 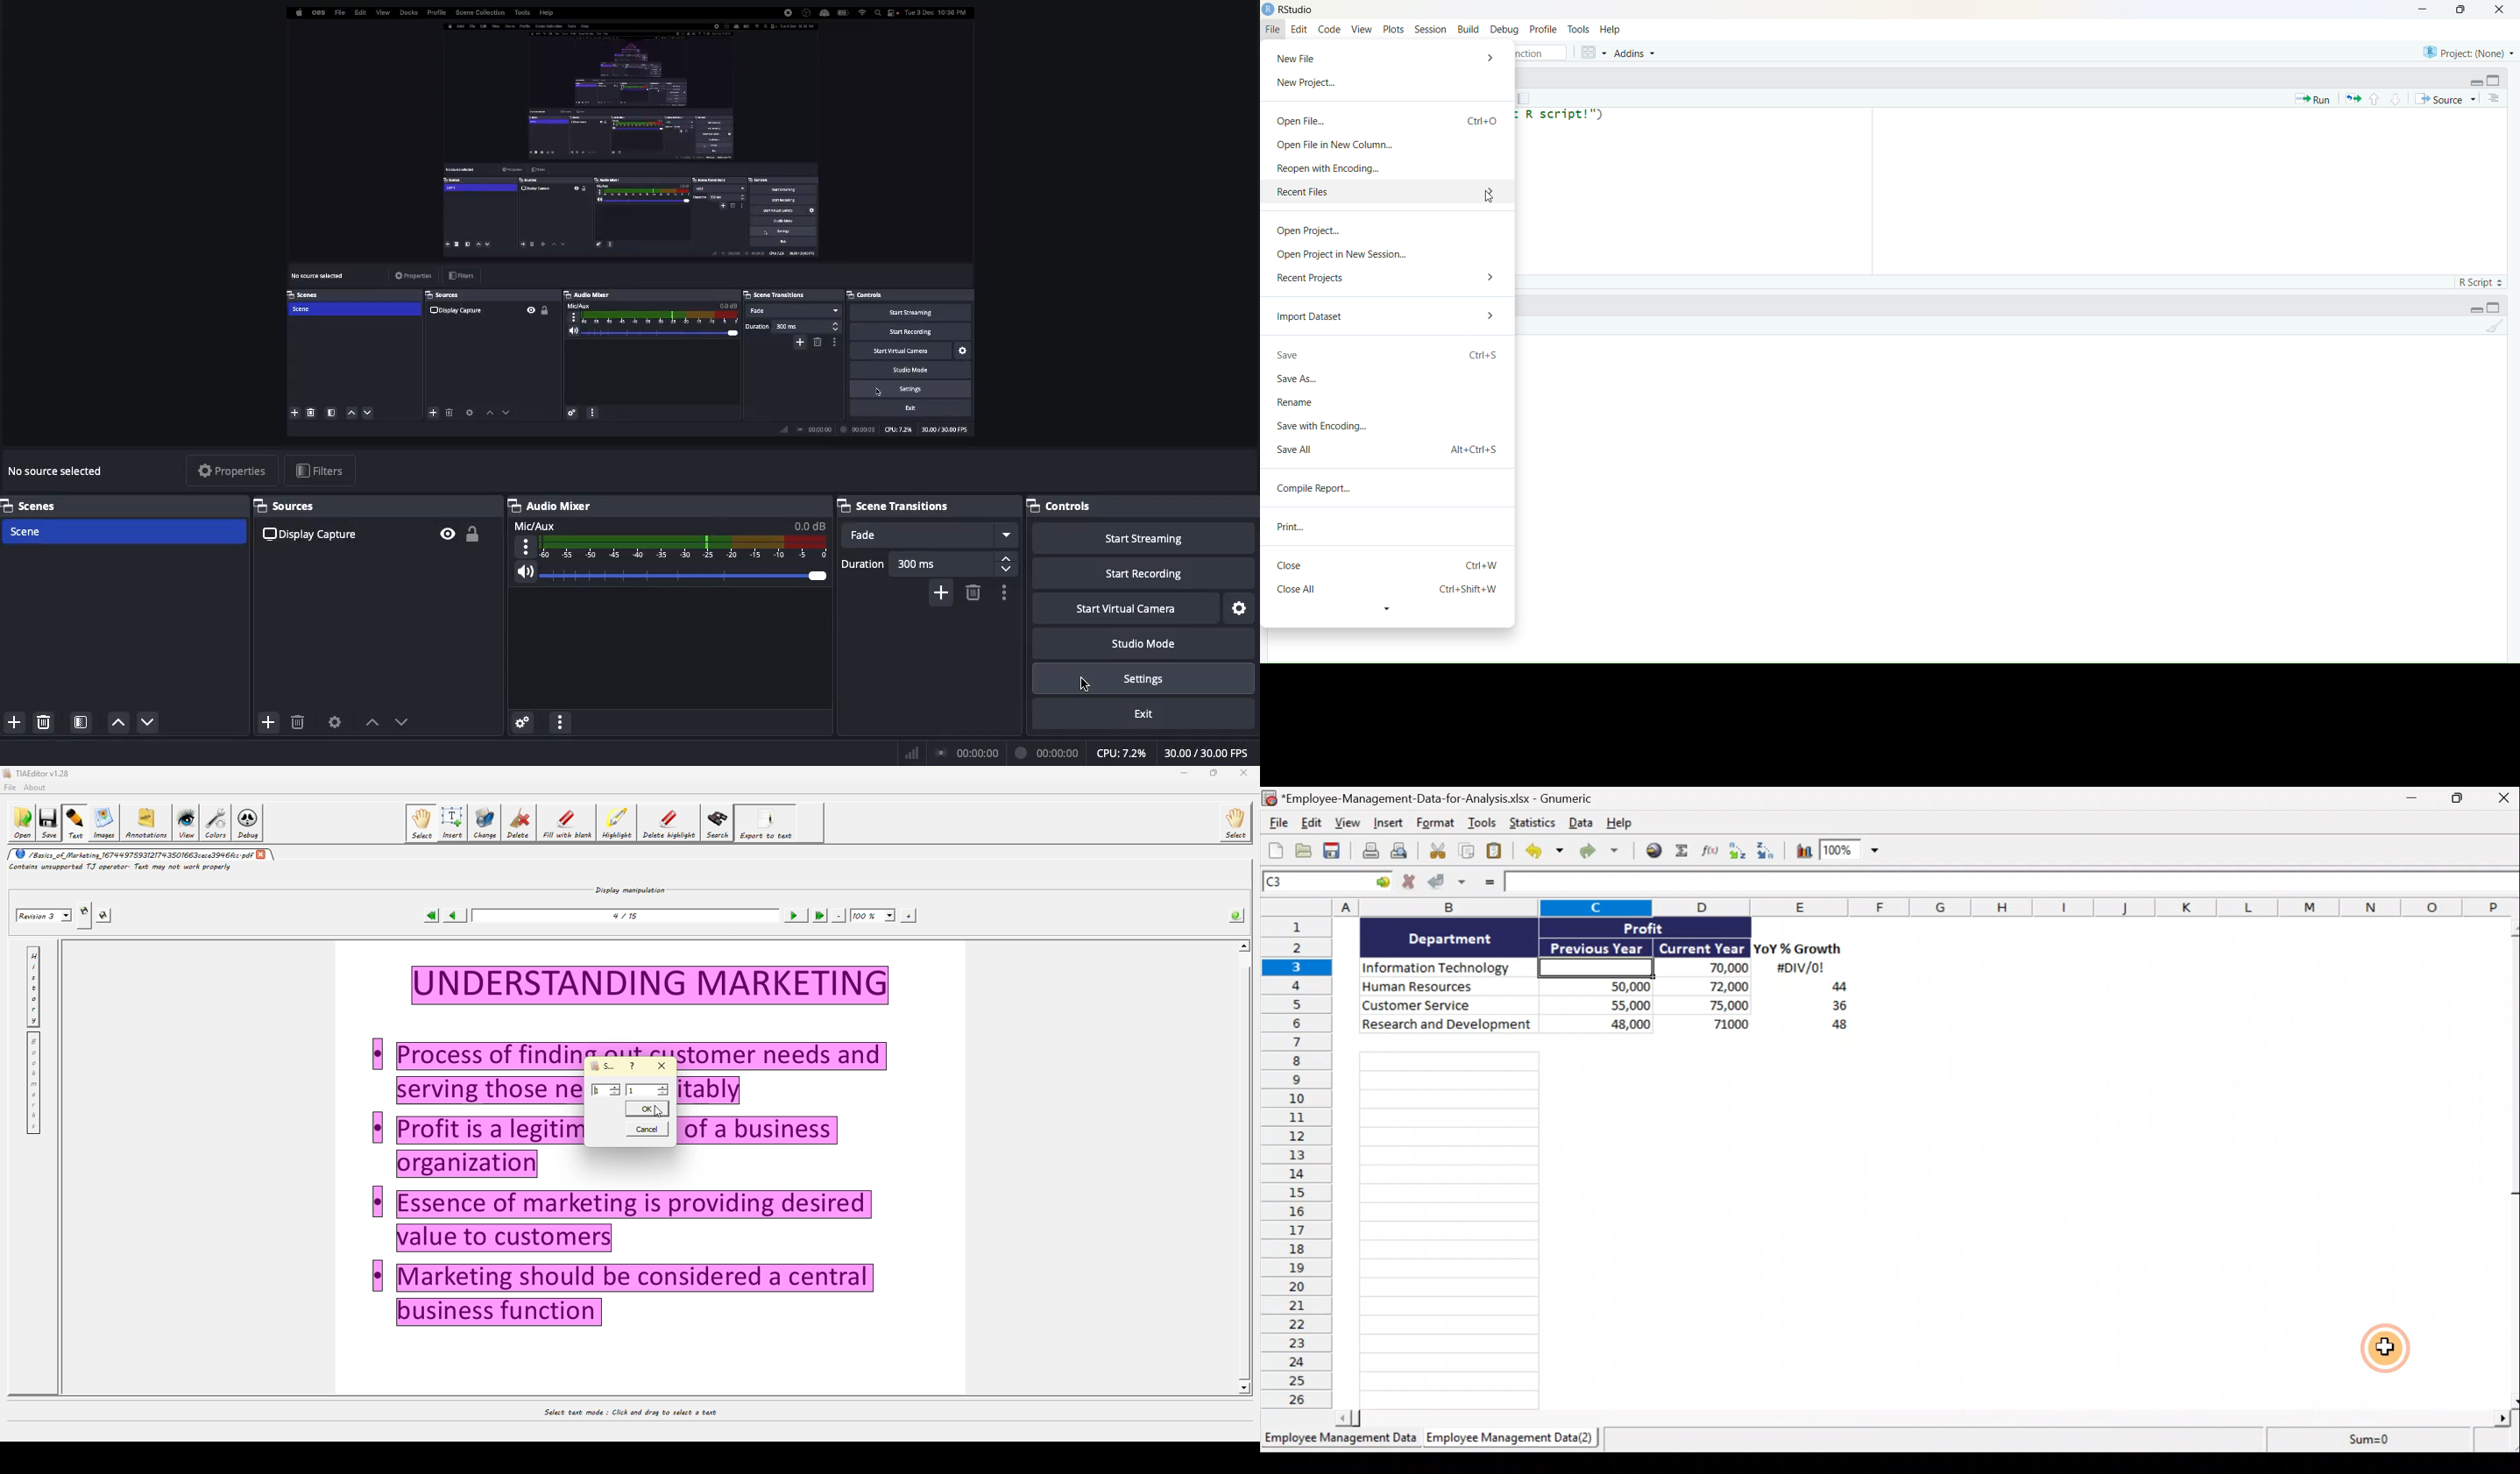 What do you see at coordinates (1342, 255) in the screenshot?
I see `‘Open Project in New Session...` at bounding box center [1342, 255].